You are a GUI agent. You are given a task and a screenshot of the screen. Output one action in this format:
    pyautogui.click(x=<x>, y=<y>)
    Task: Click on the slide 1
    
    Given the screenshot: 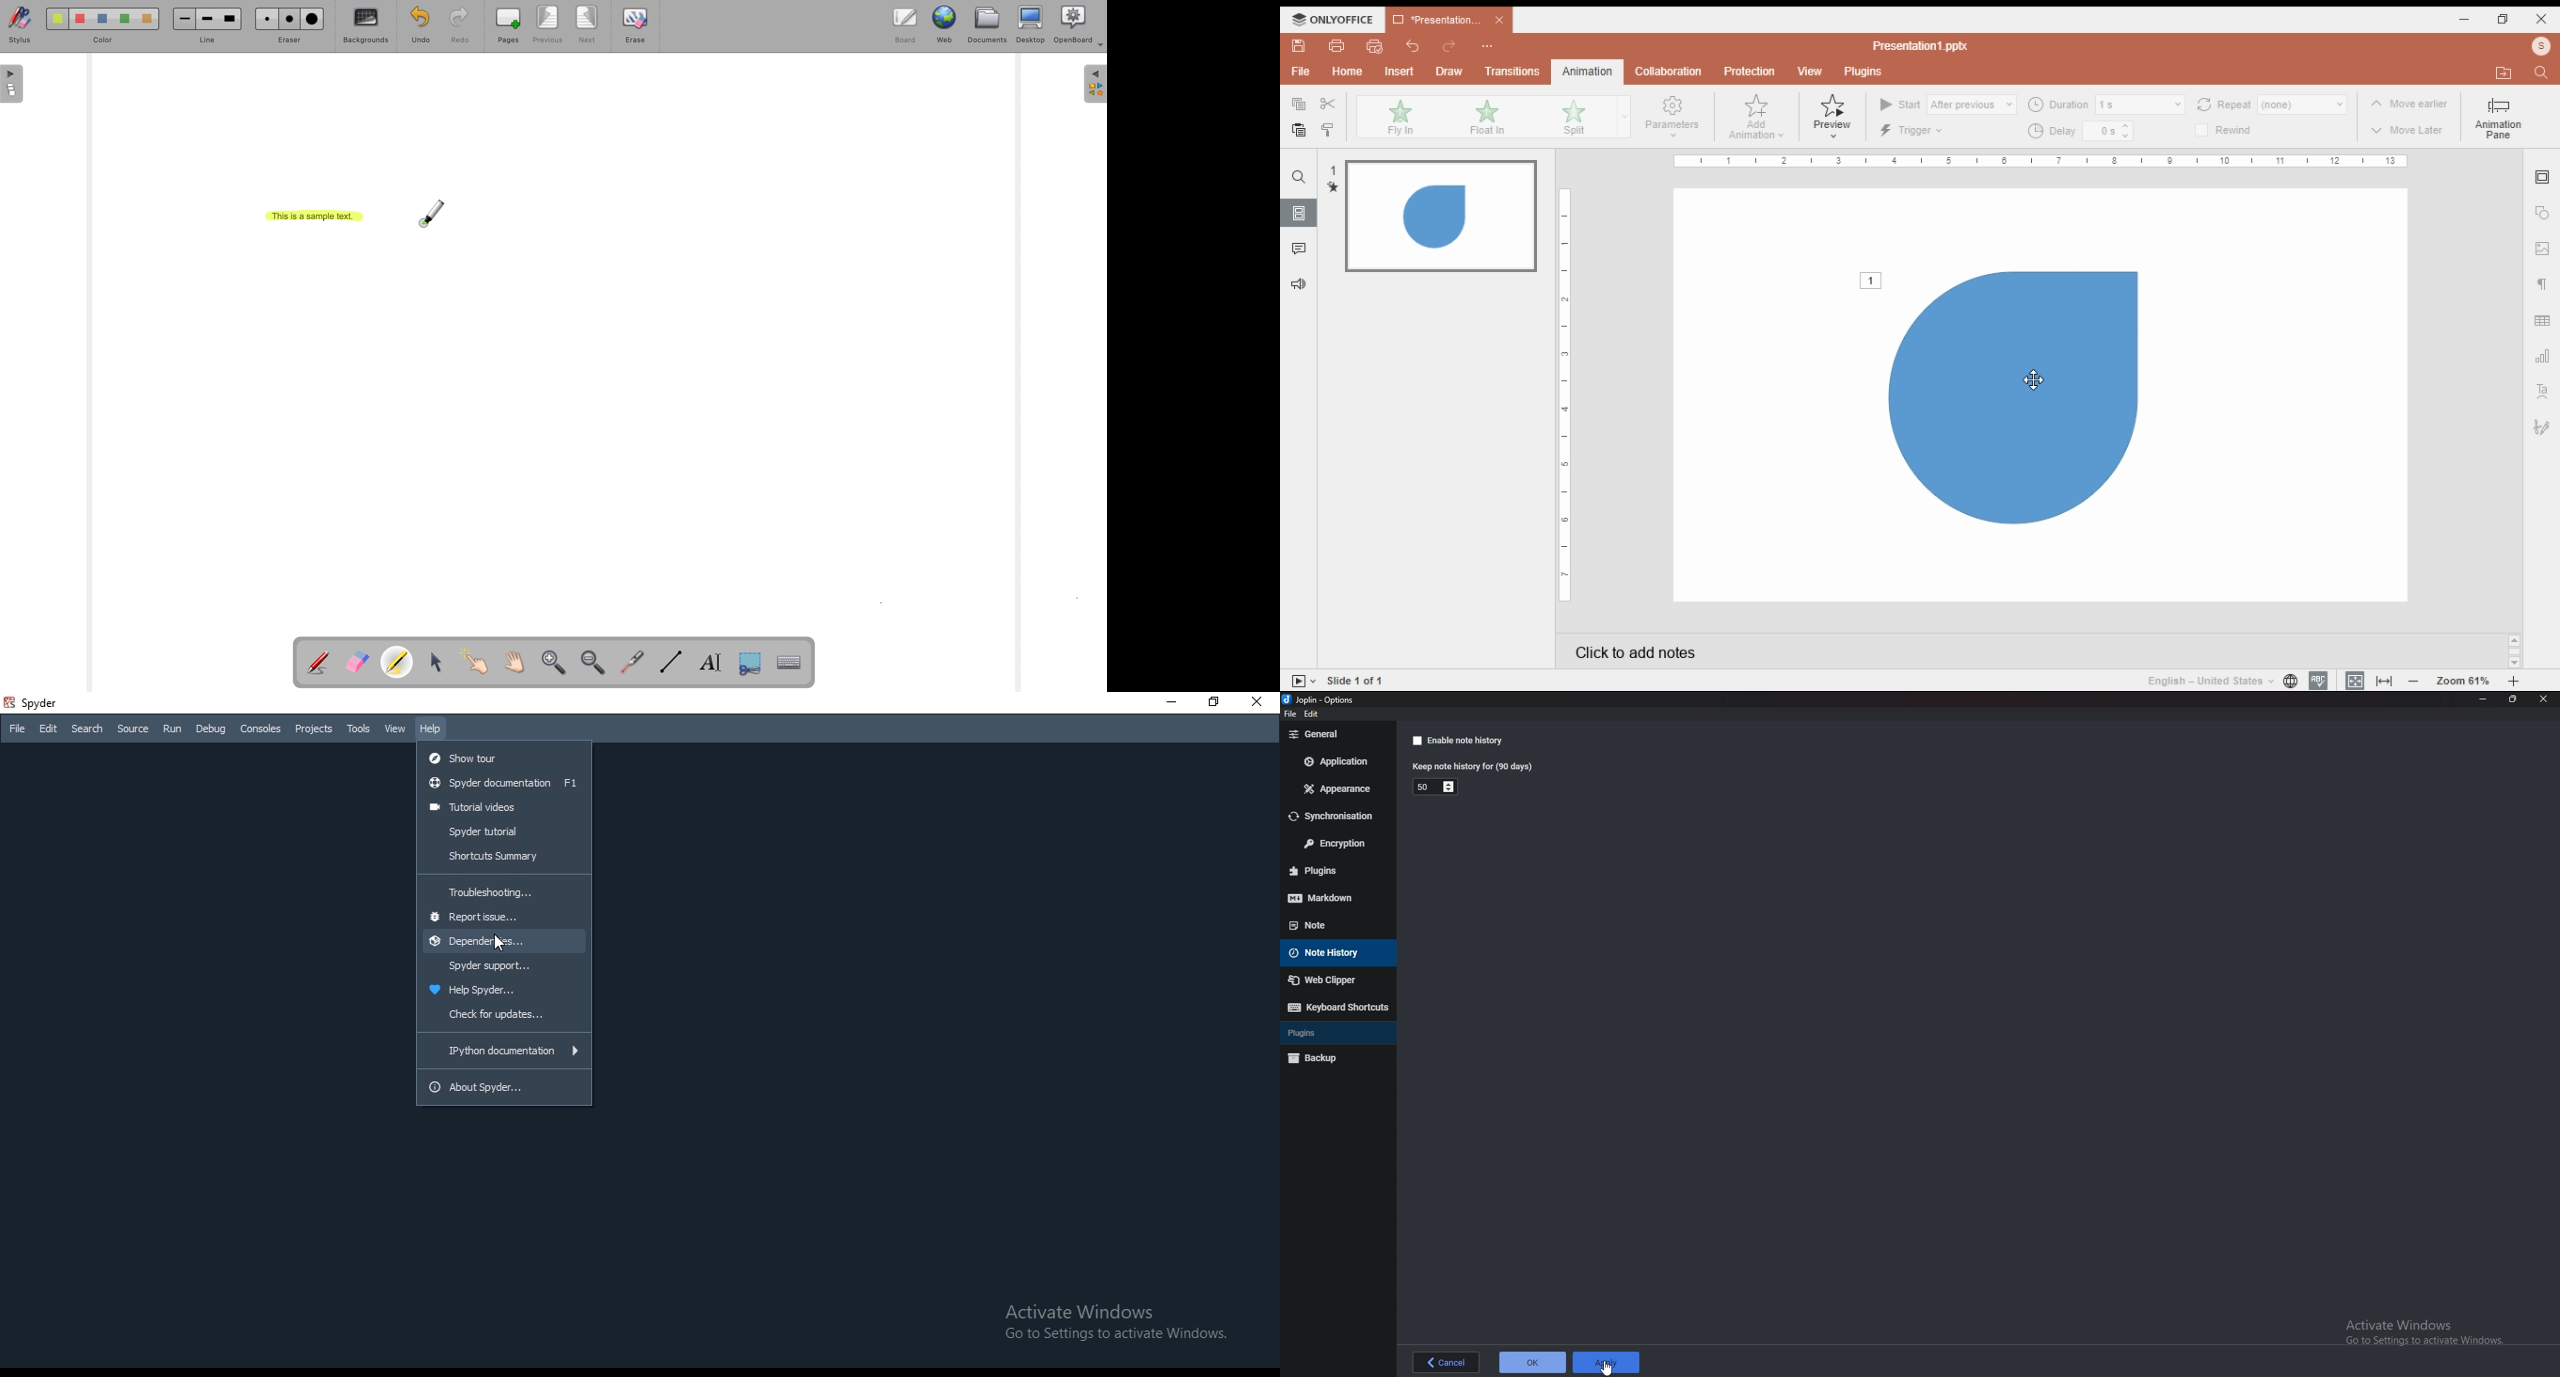 What is the action you would take?
    pyautogui.click(x=1431, y=217)
    